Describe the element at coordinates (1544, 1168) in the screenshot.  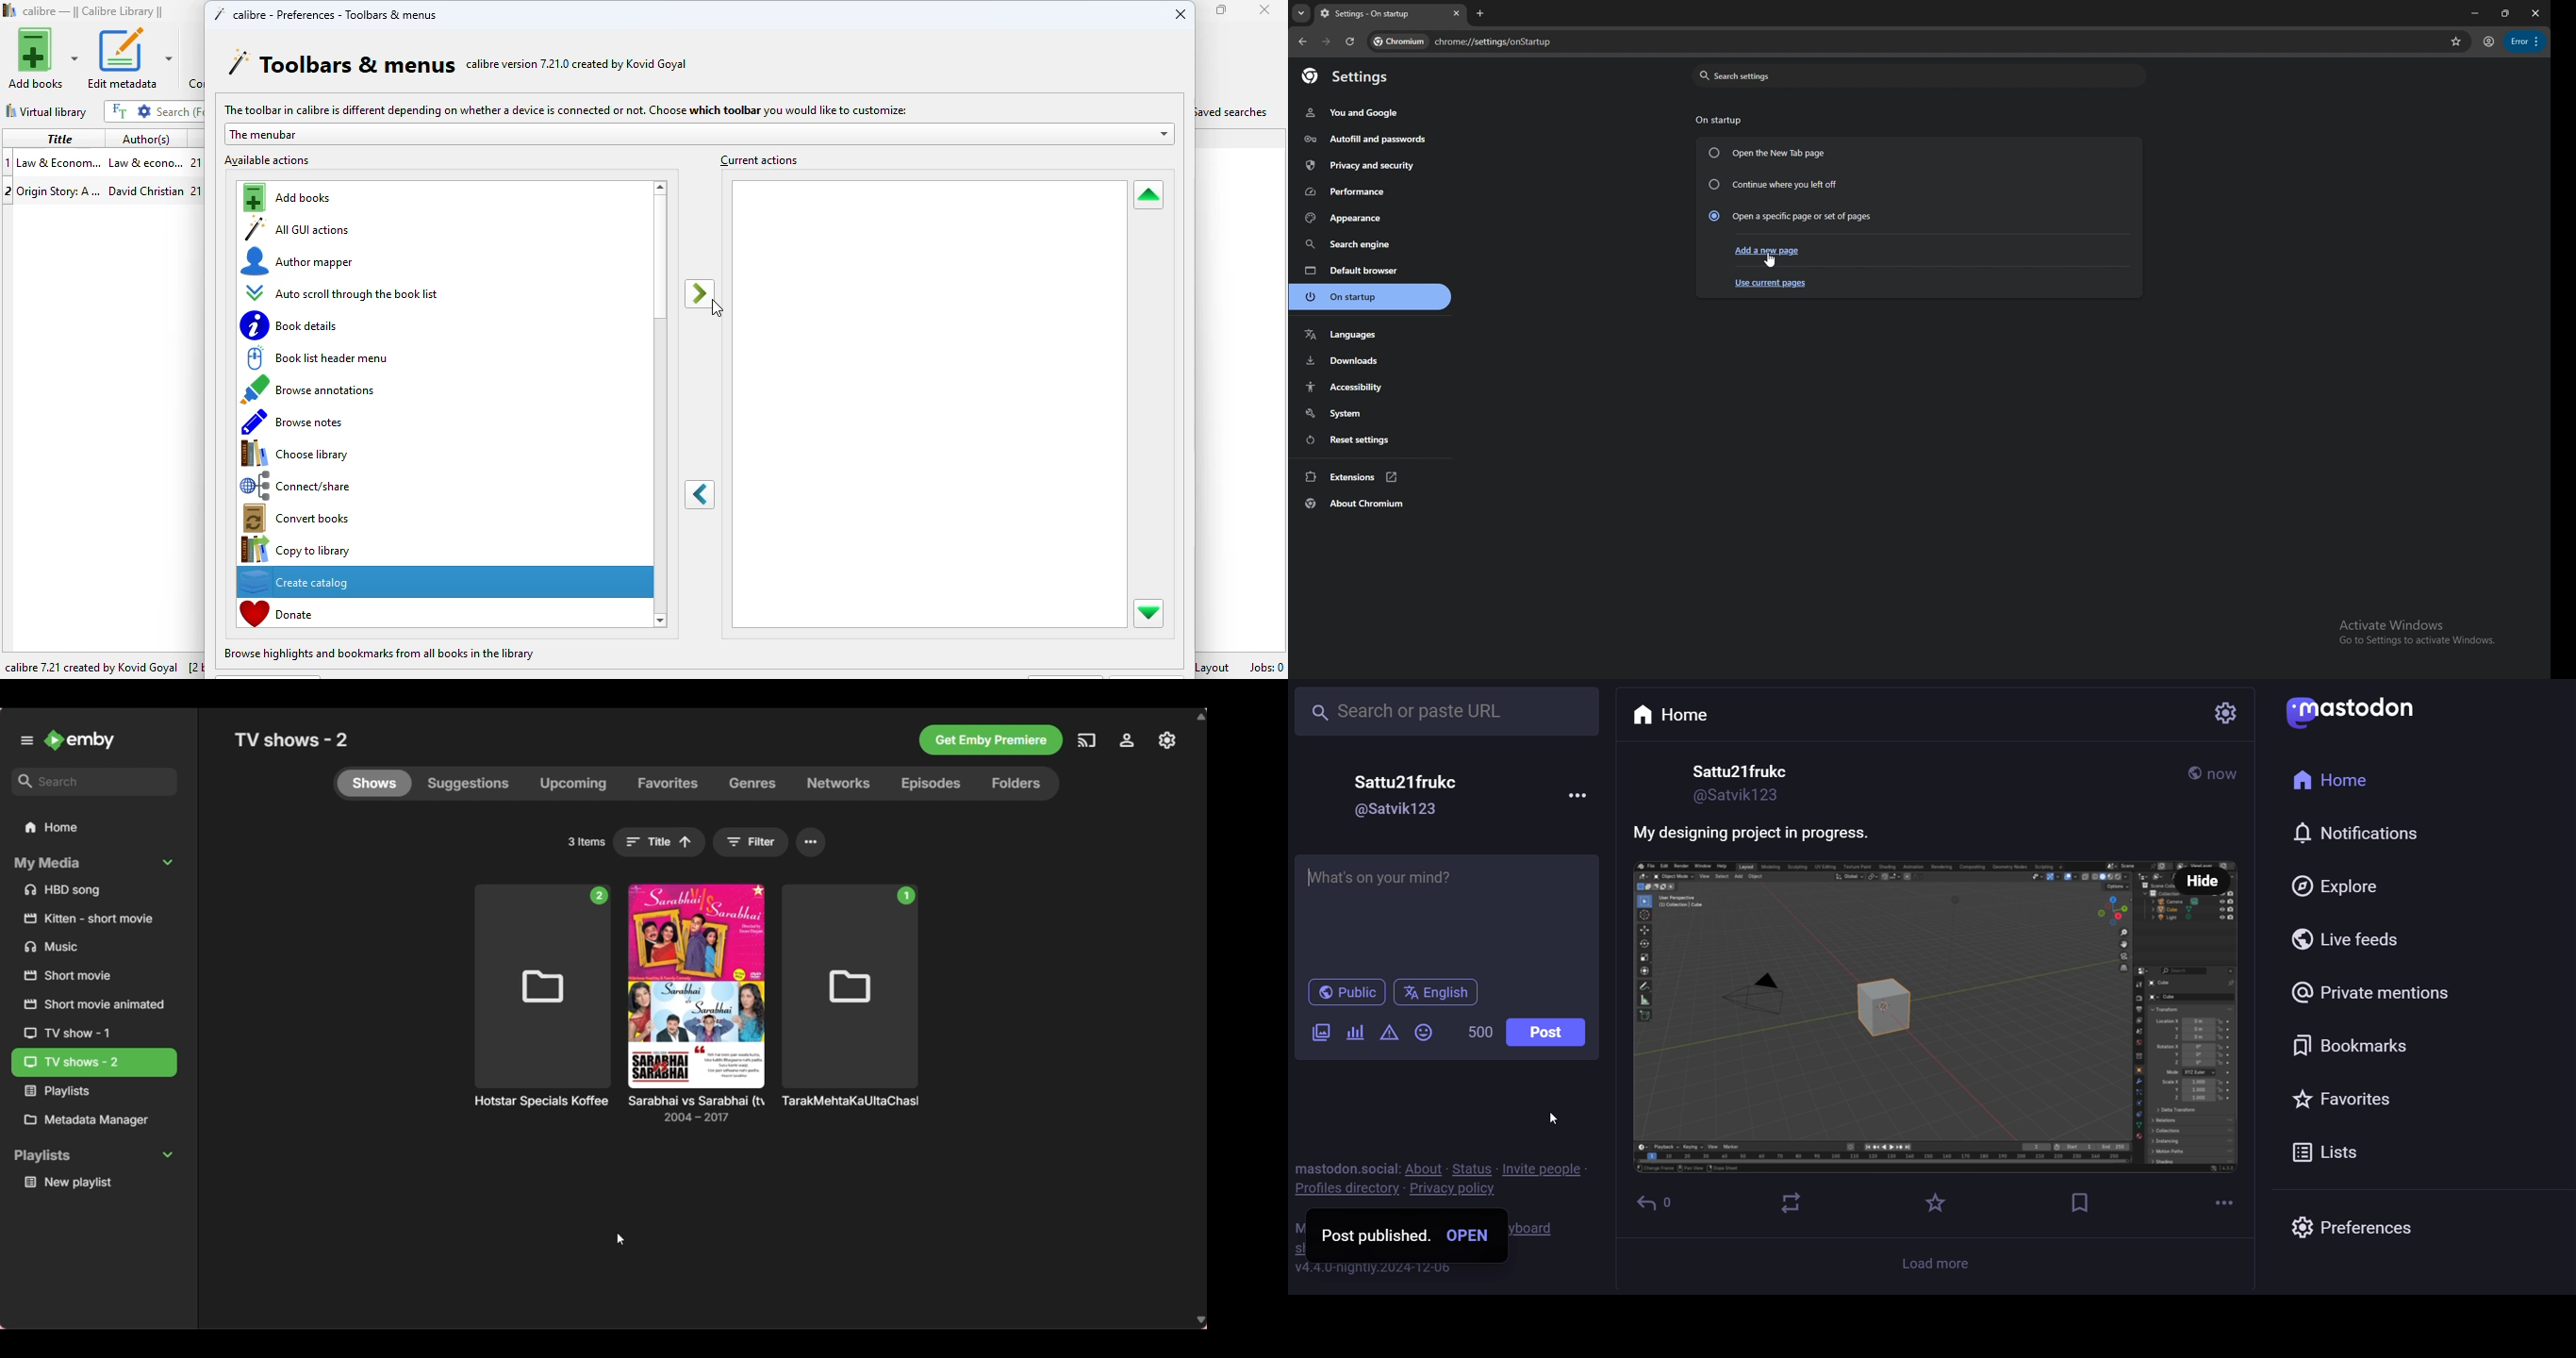
I see `invite people` at that location.